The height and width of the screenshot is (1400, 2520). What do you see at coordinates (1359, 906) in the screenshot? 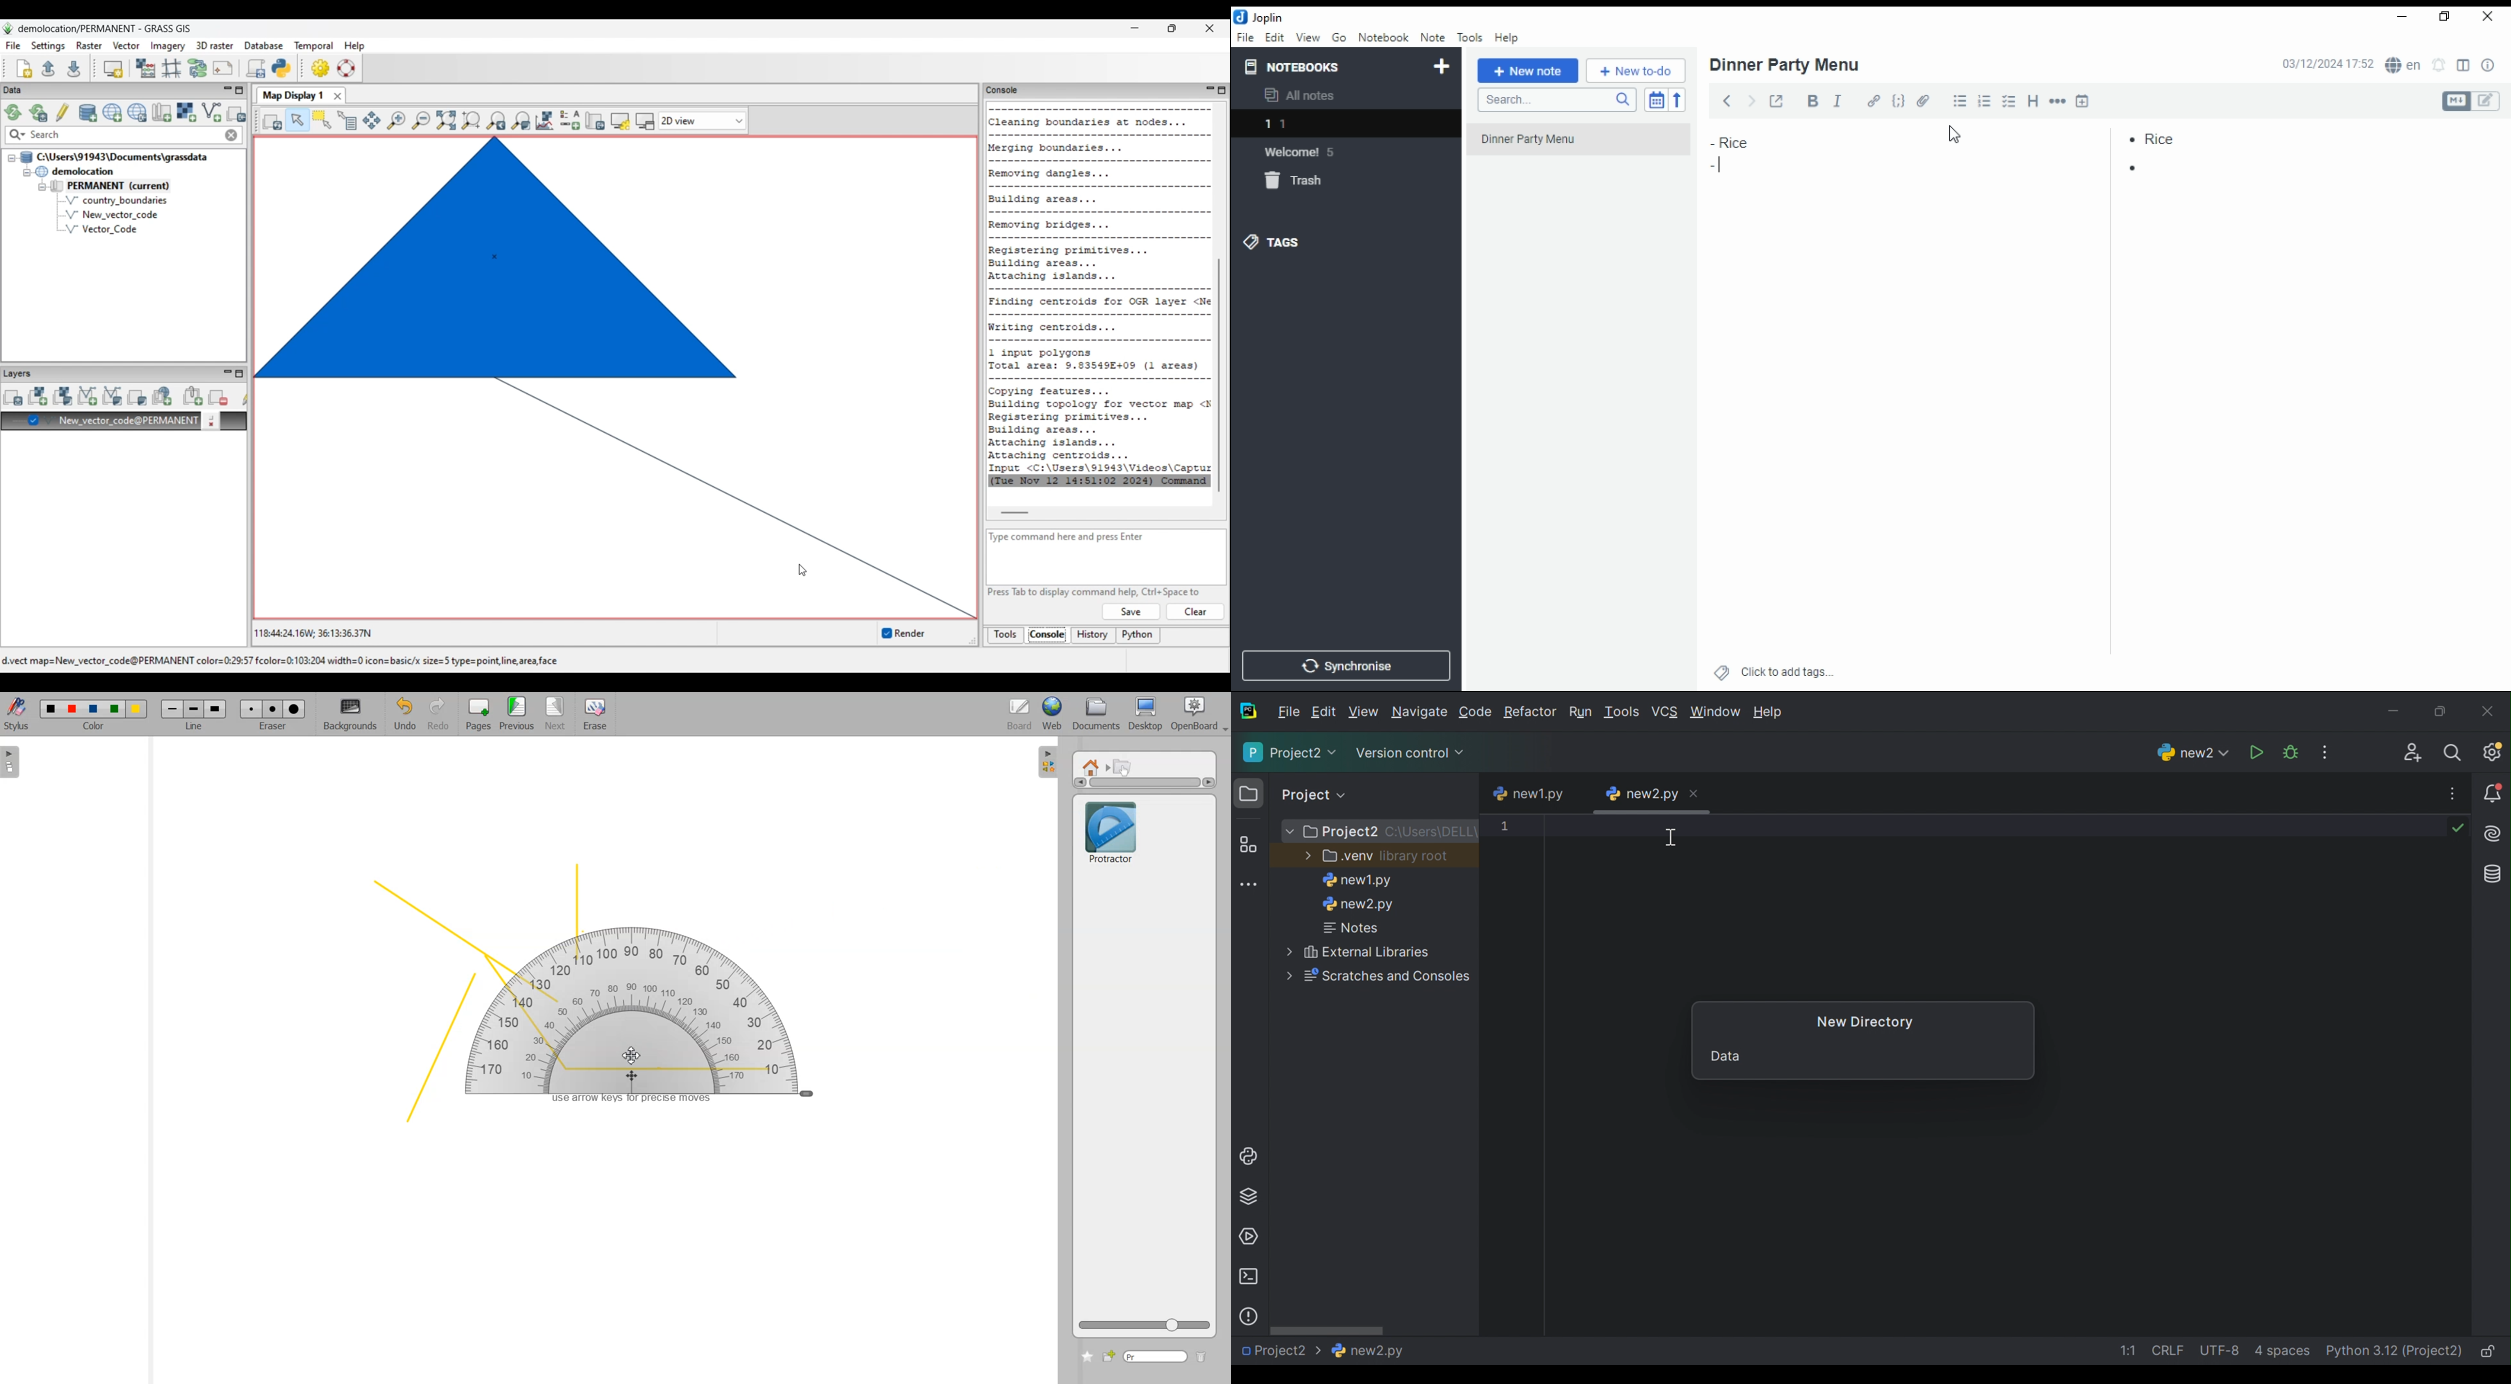
I see `new2.py` at bounding box center [1359, 906].